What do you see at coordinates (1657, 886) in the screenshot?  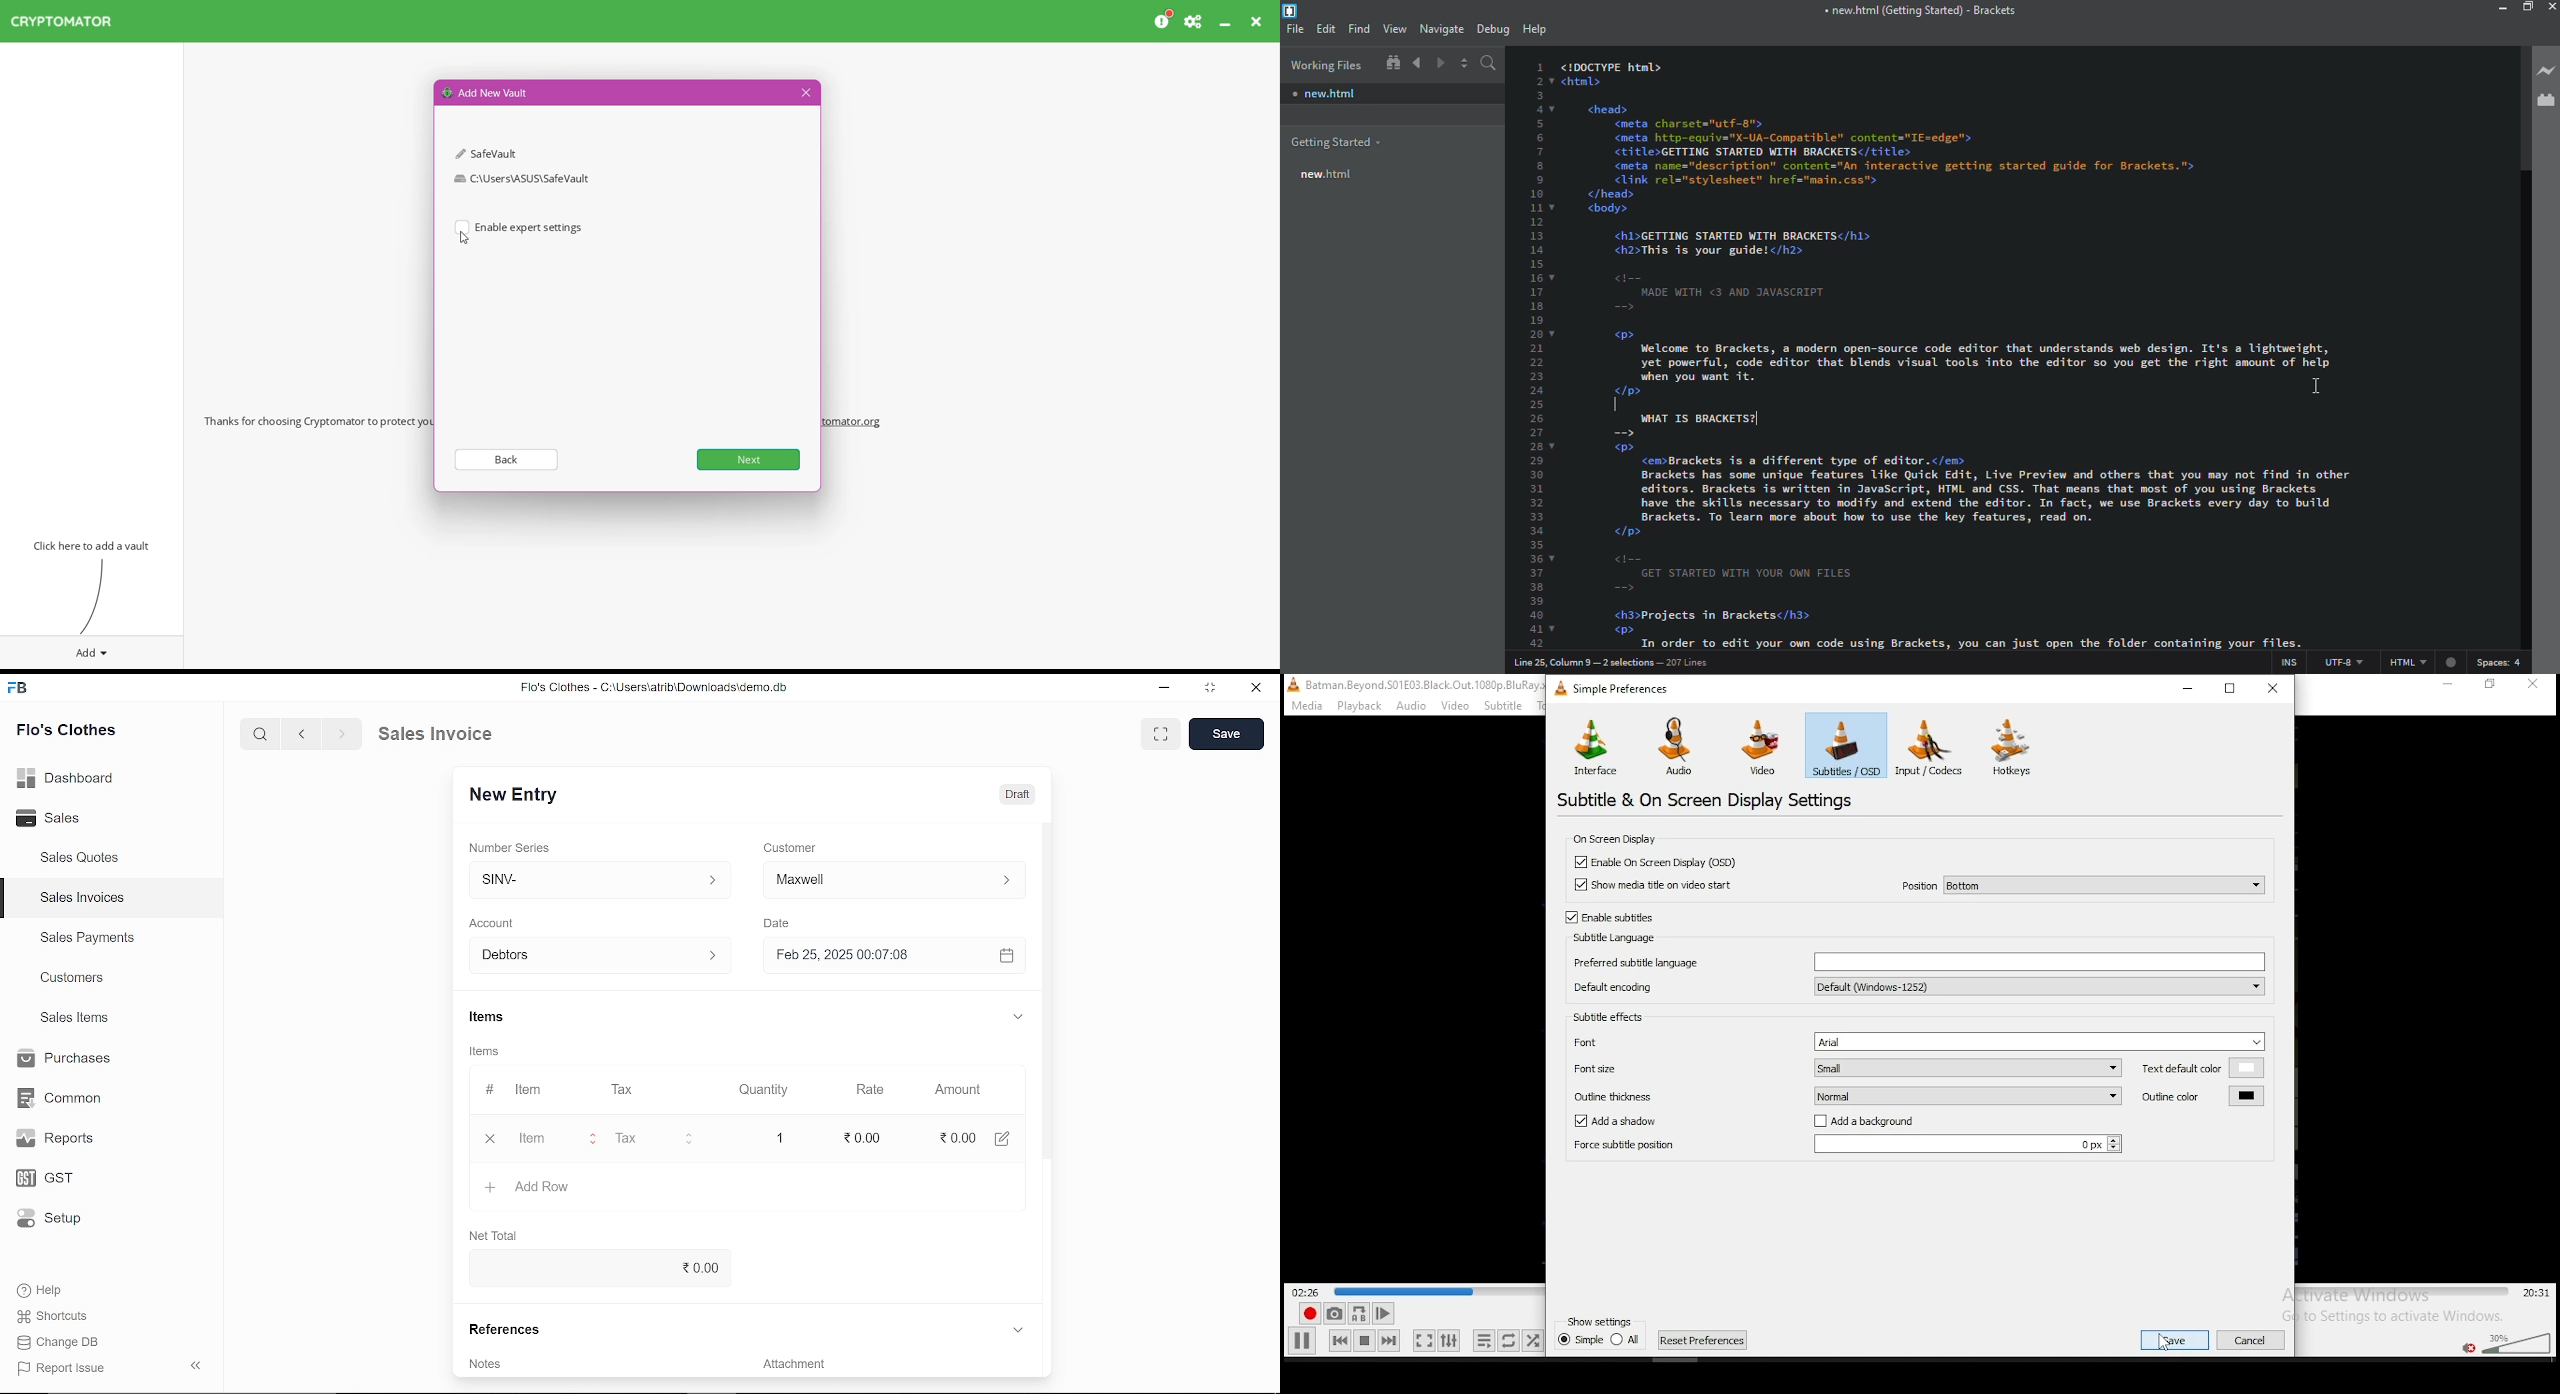 I see `checkbox: show media title on video start` at bounding box center [1657, 886].